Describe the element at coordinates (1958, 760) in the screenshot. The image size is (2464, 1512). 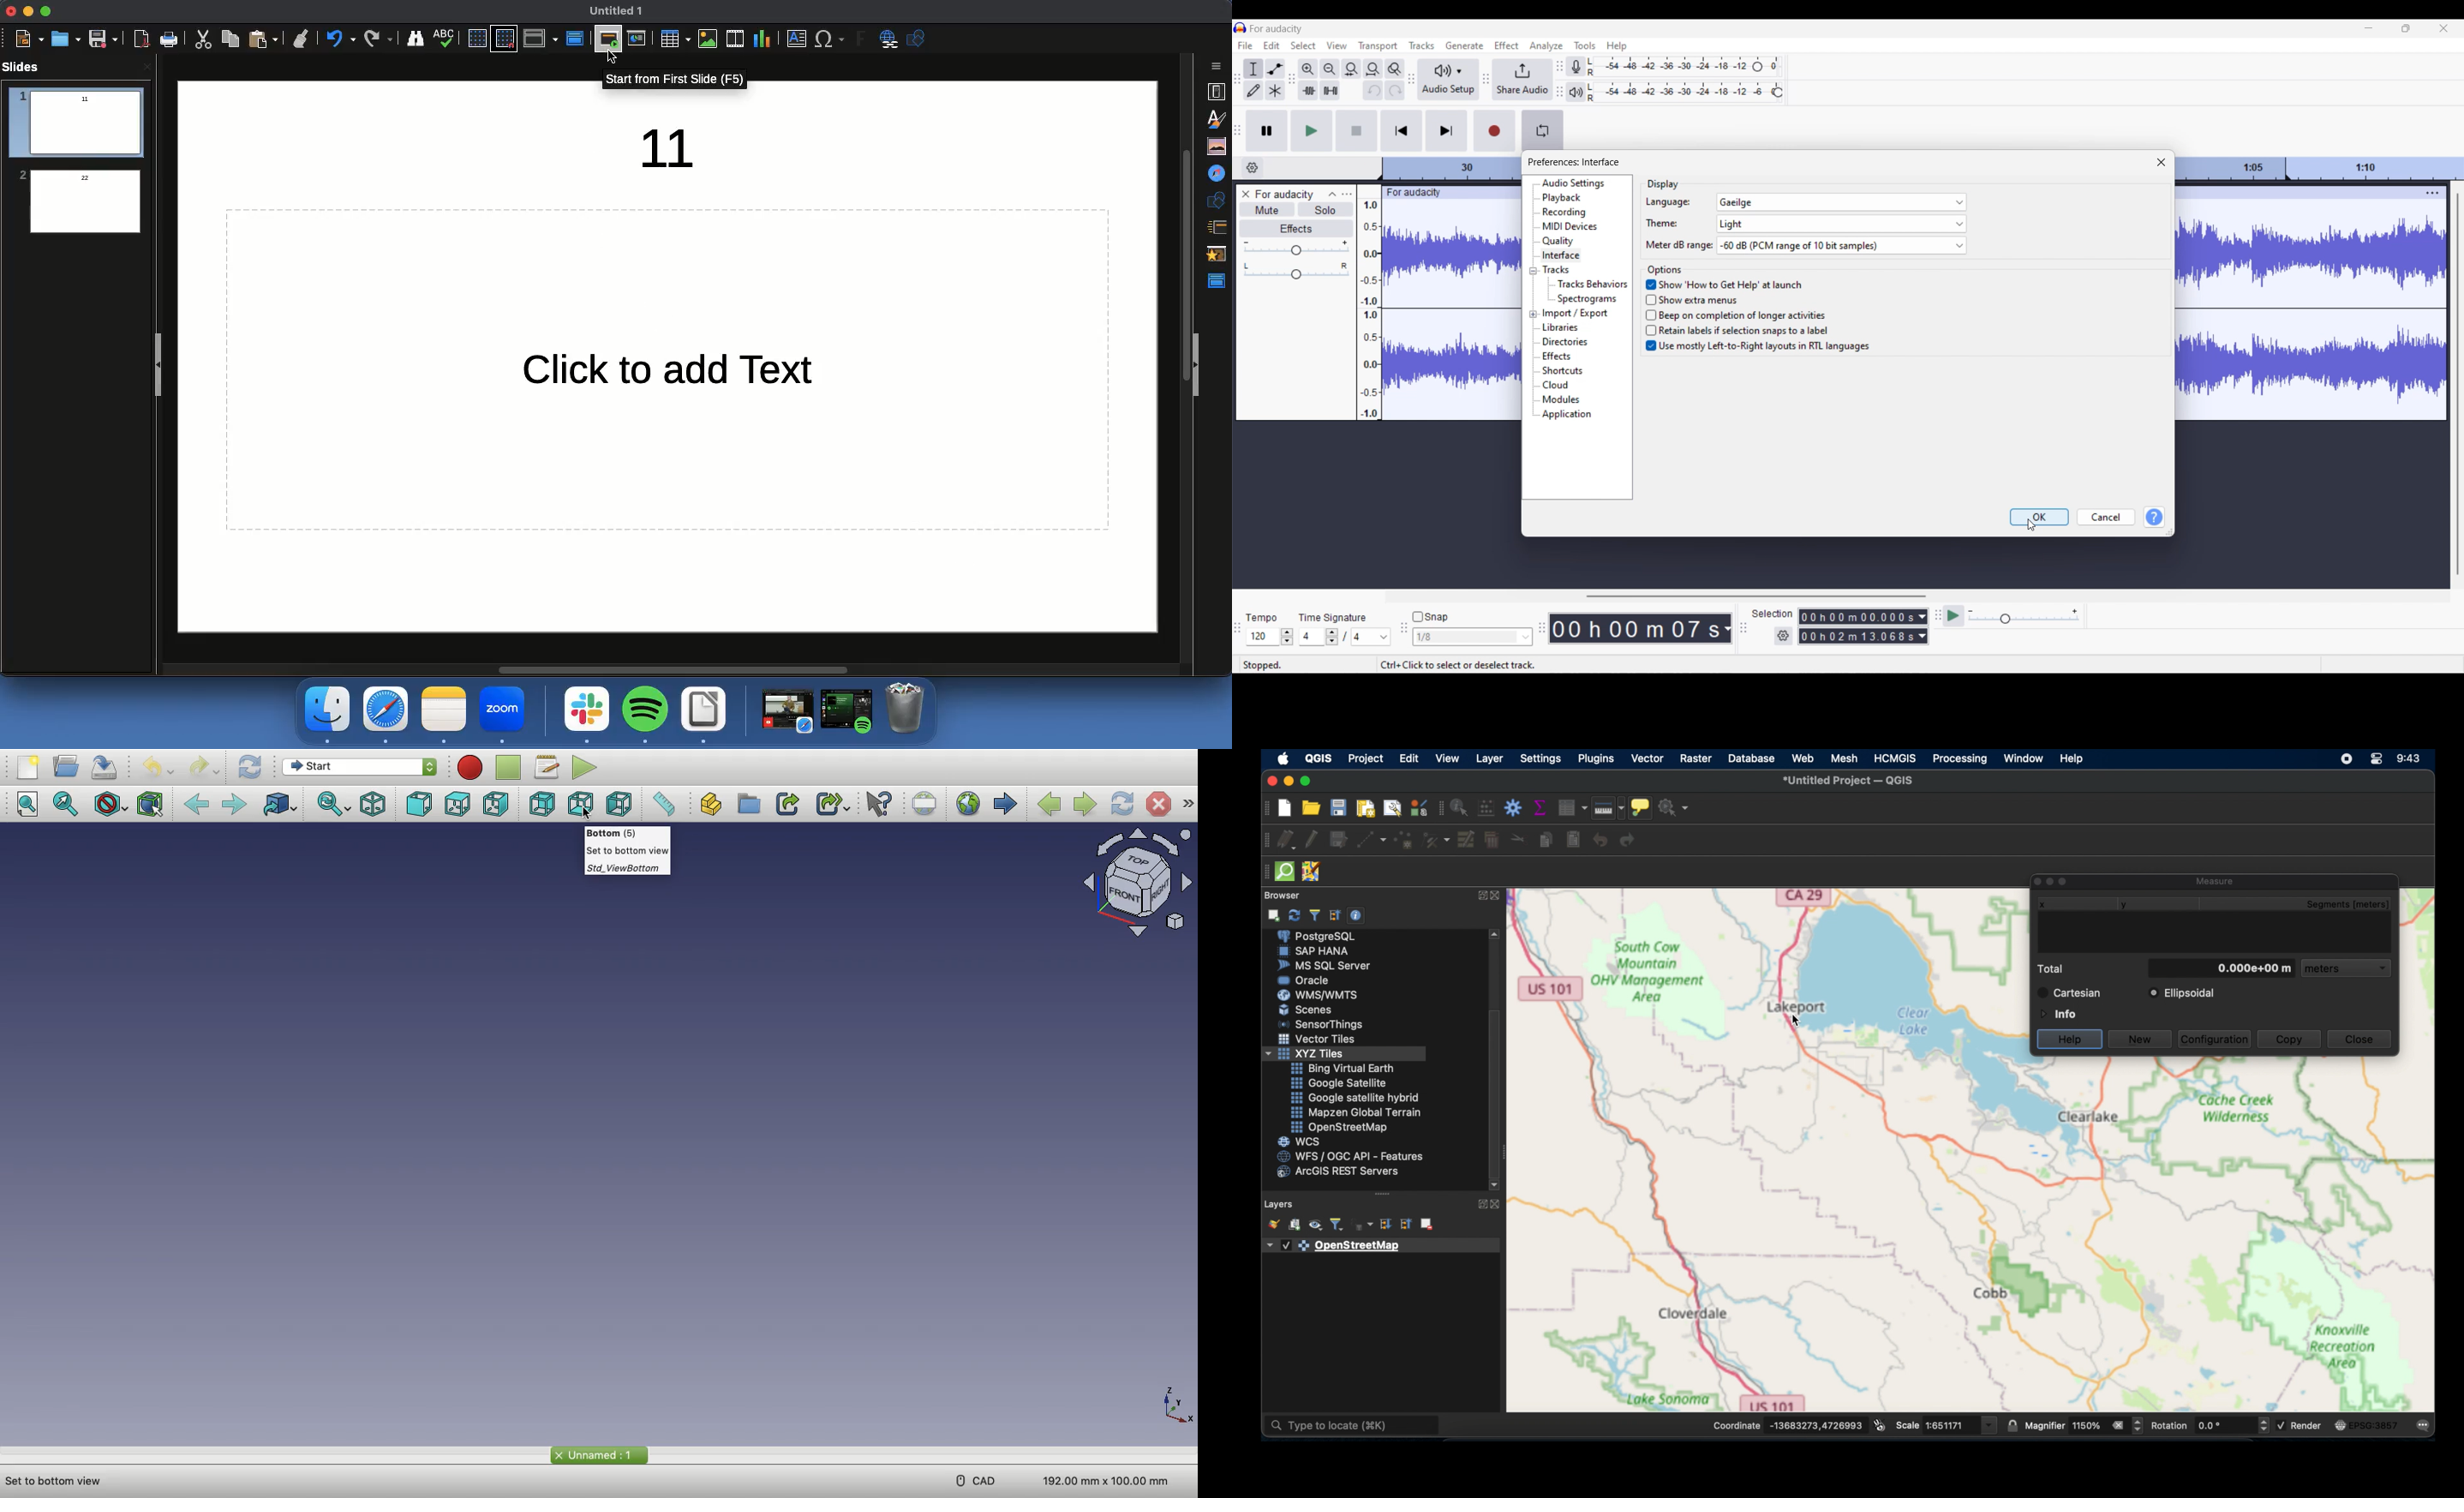
I see `processing` at that location.